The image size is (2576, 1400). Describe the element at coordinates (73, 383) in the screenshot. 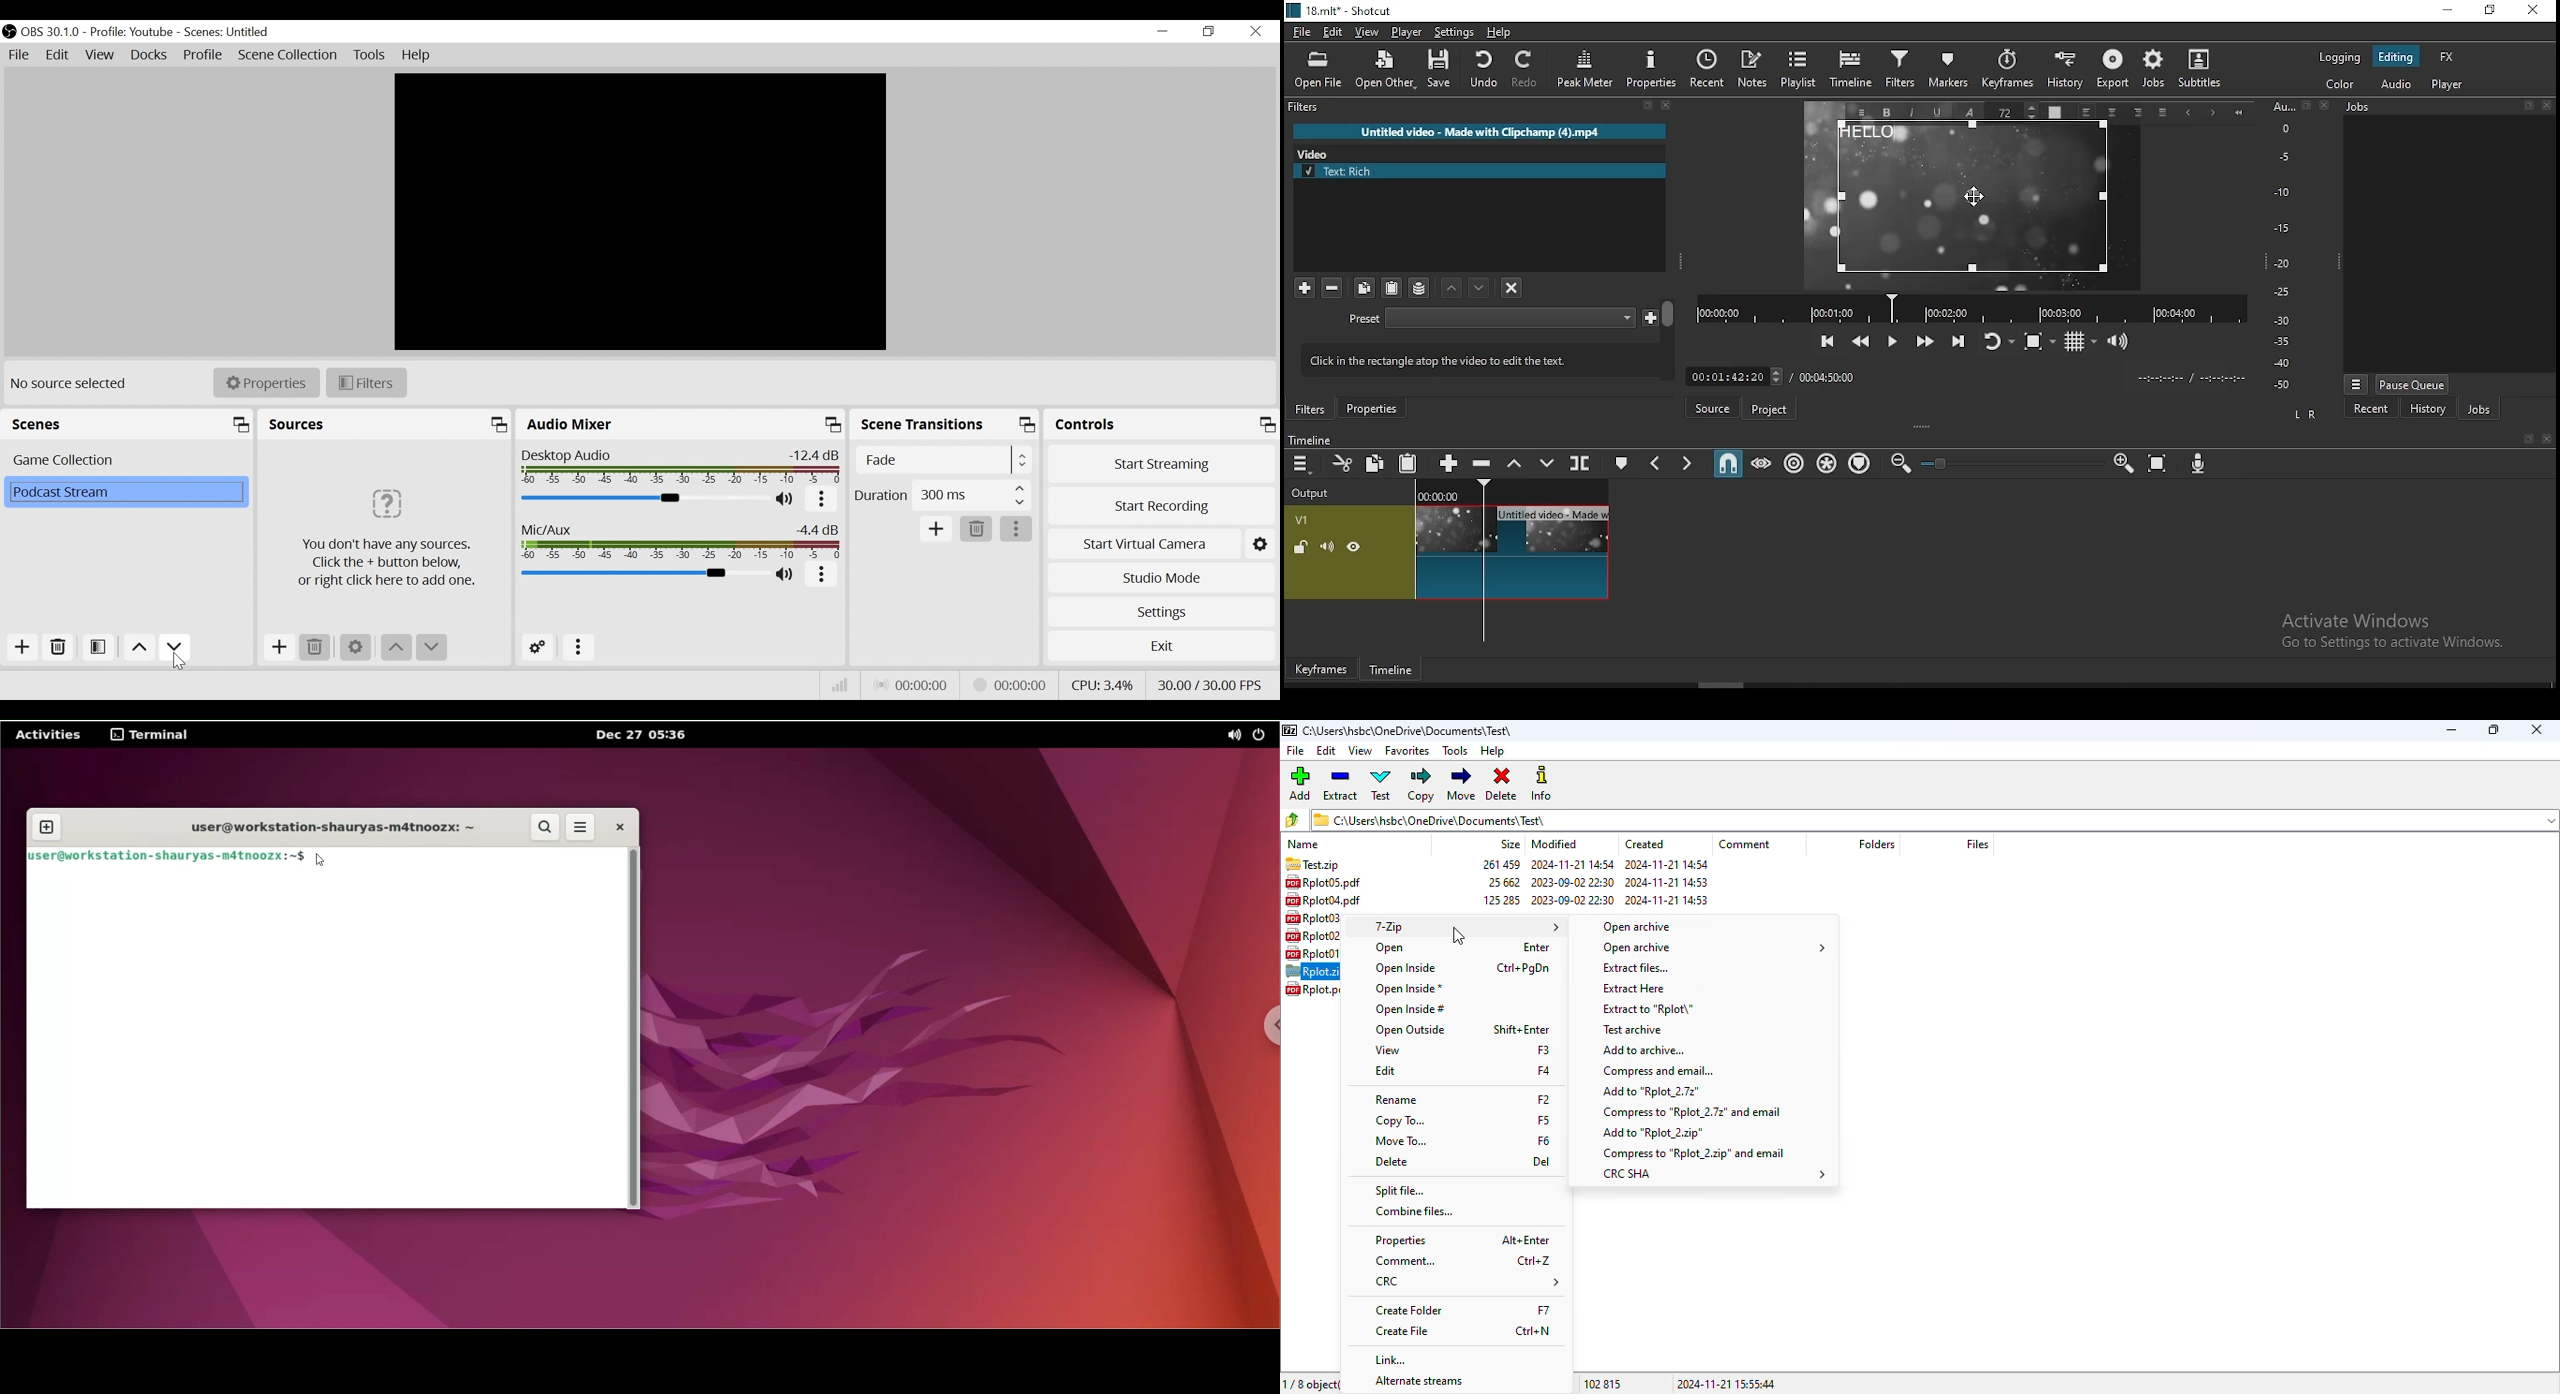

I see `No source selected` at that location.